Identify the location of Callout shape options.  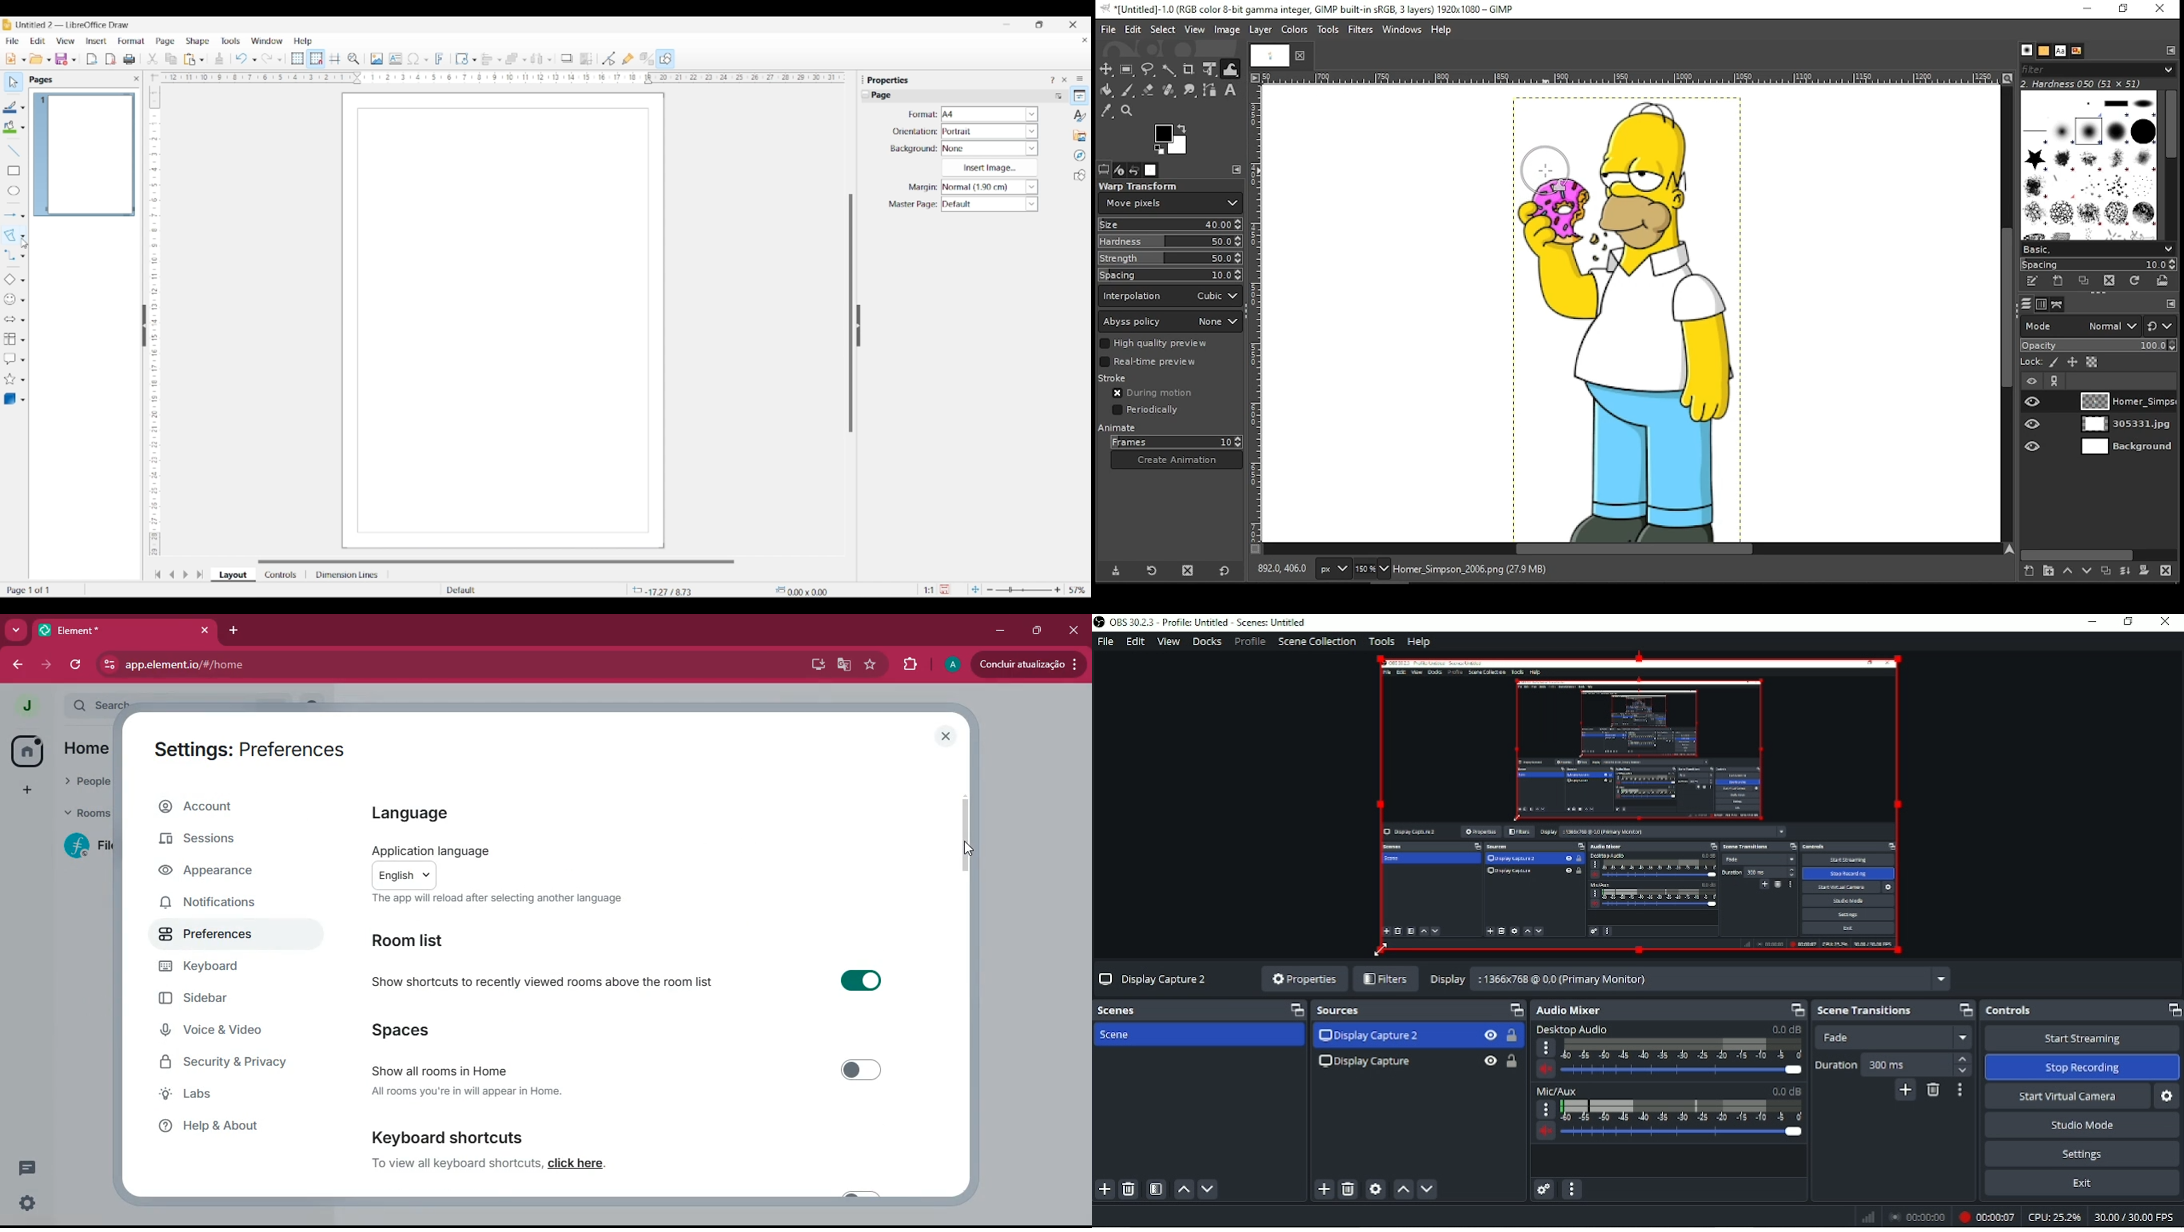
(23, 360).